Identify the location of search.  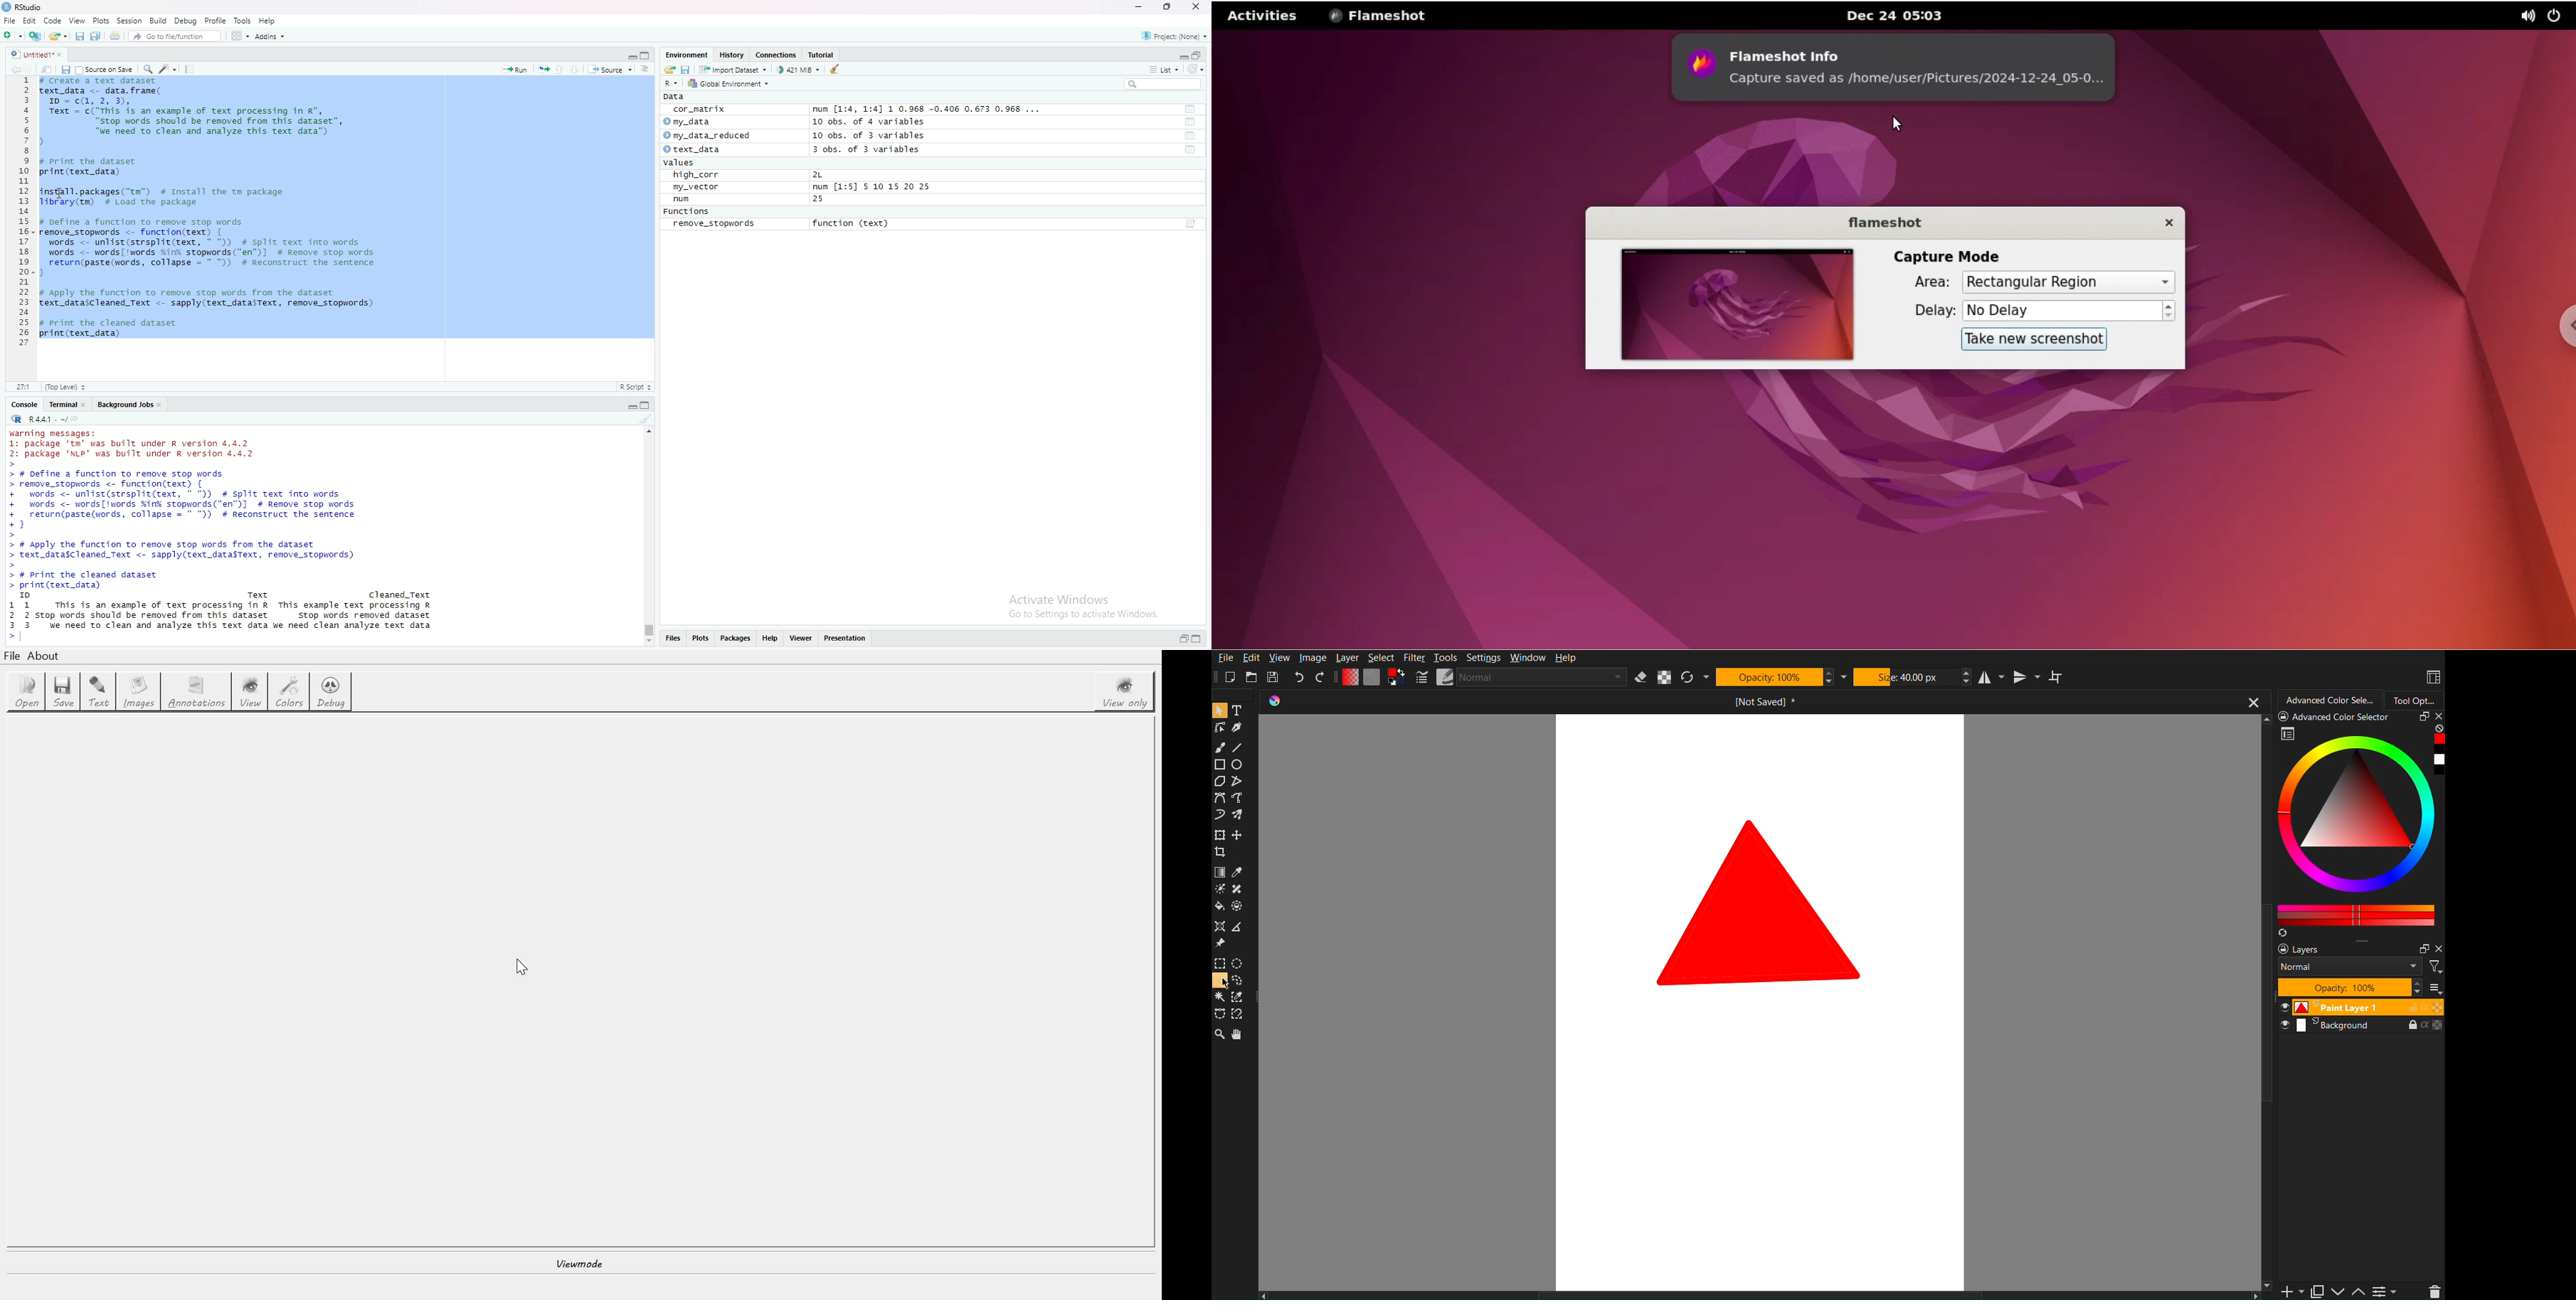
(1165, 84).